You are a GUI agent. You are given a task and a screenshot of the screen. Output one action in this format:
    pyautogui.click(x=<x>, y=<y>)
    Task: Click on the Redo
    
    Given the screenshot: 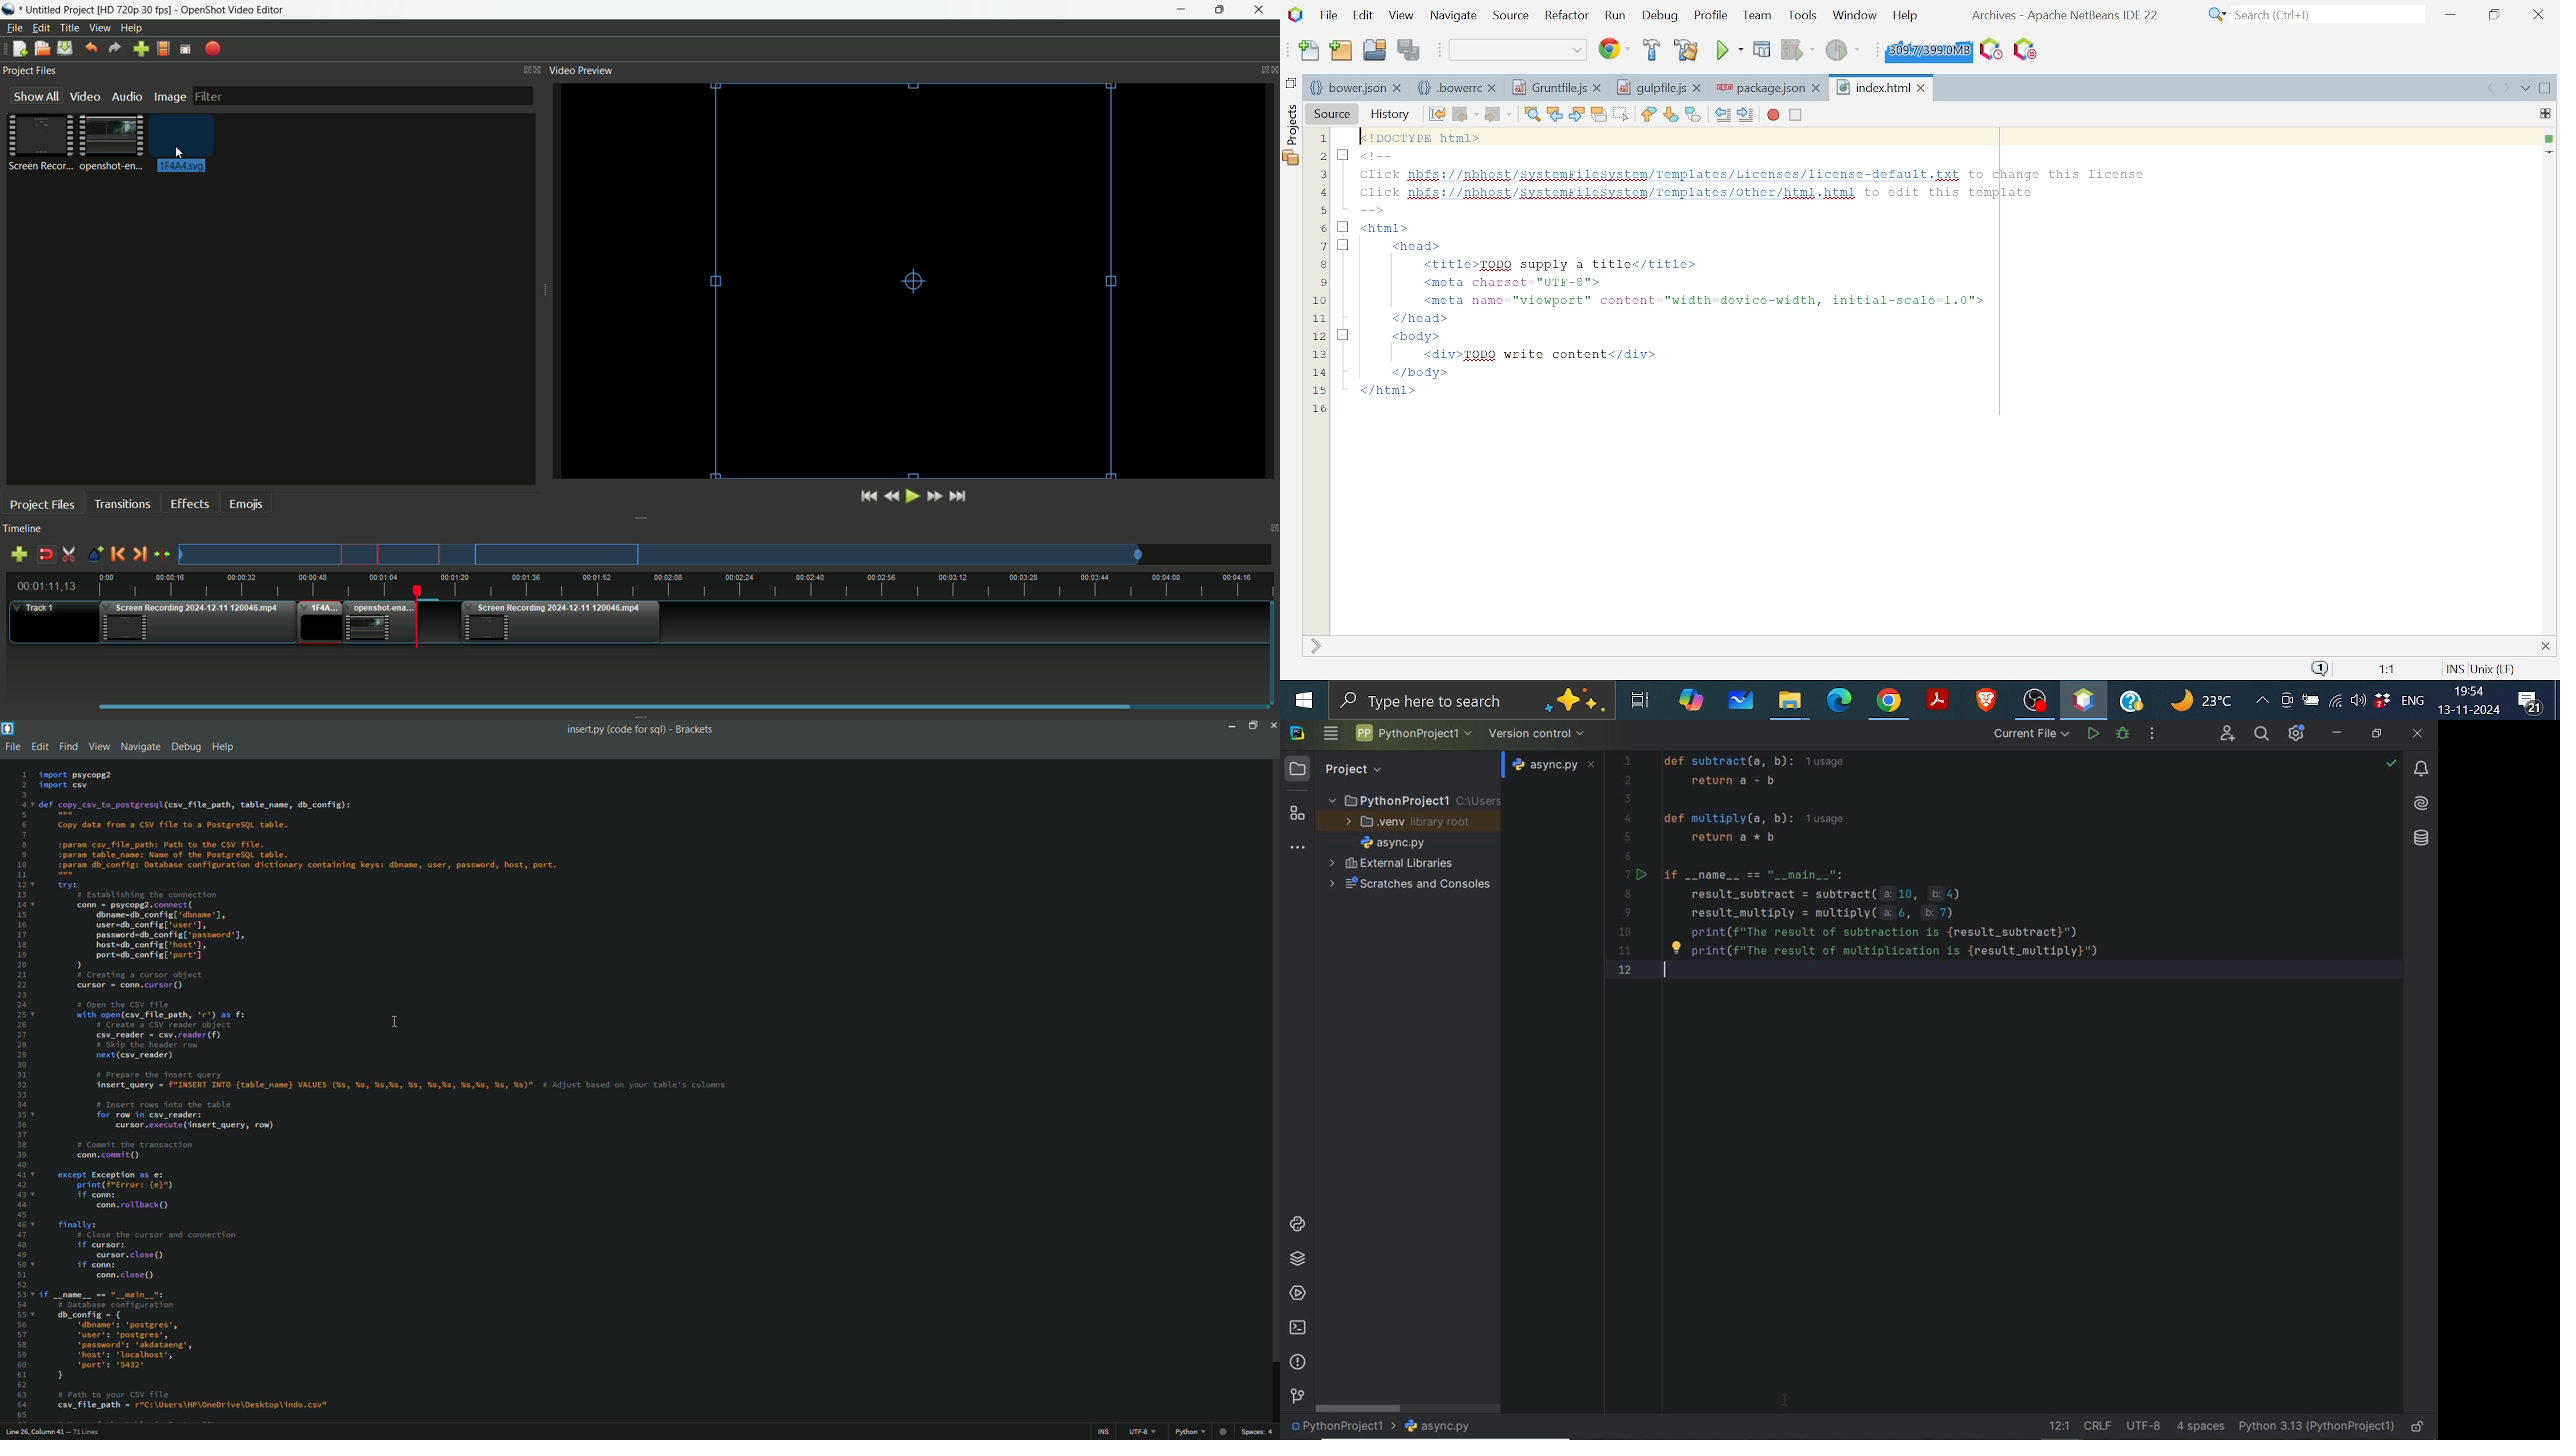 What is the action you would take?
    pyautogui.click(x=115, y=49)
    